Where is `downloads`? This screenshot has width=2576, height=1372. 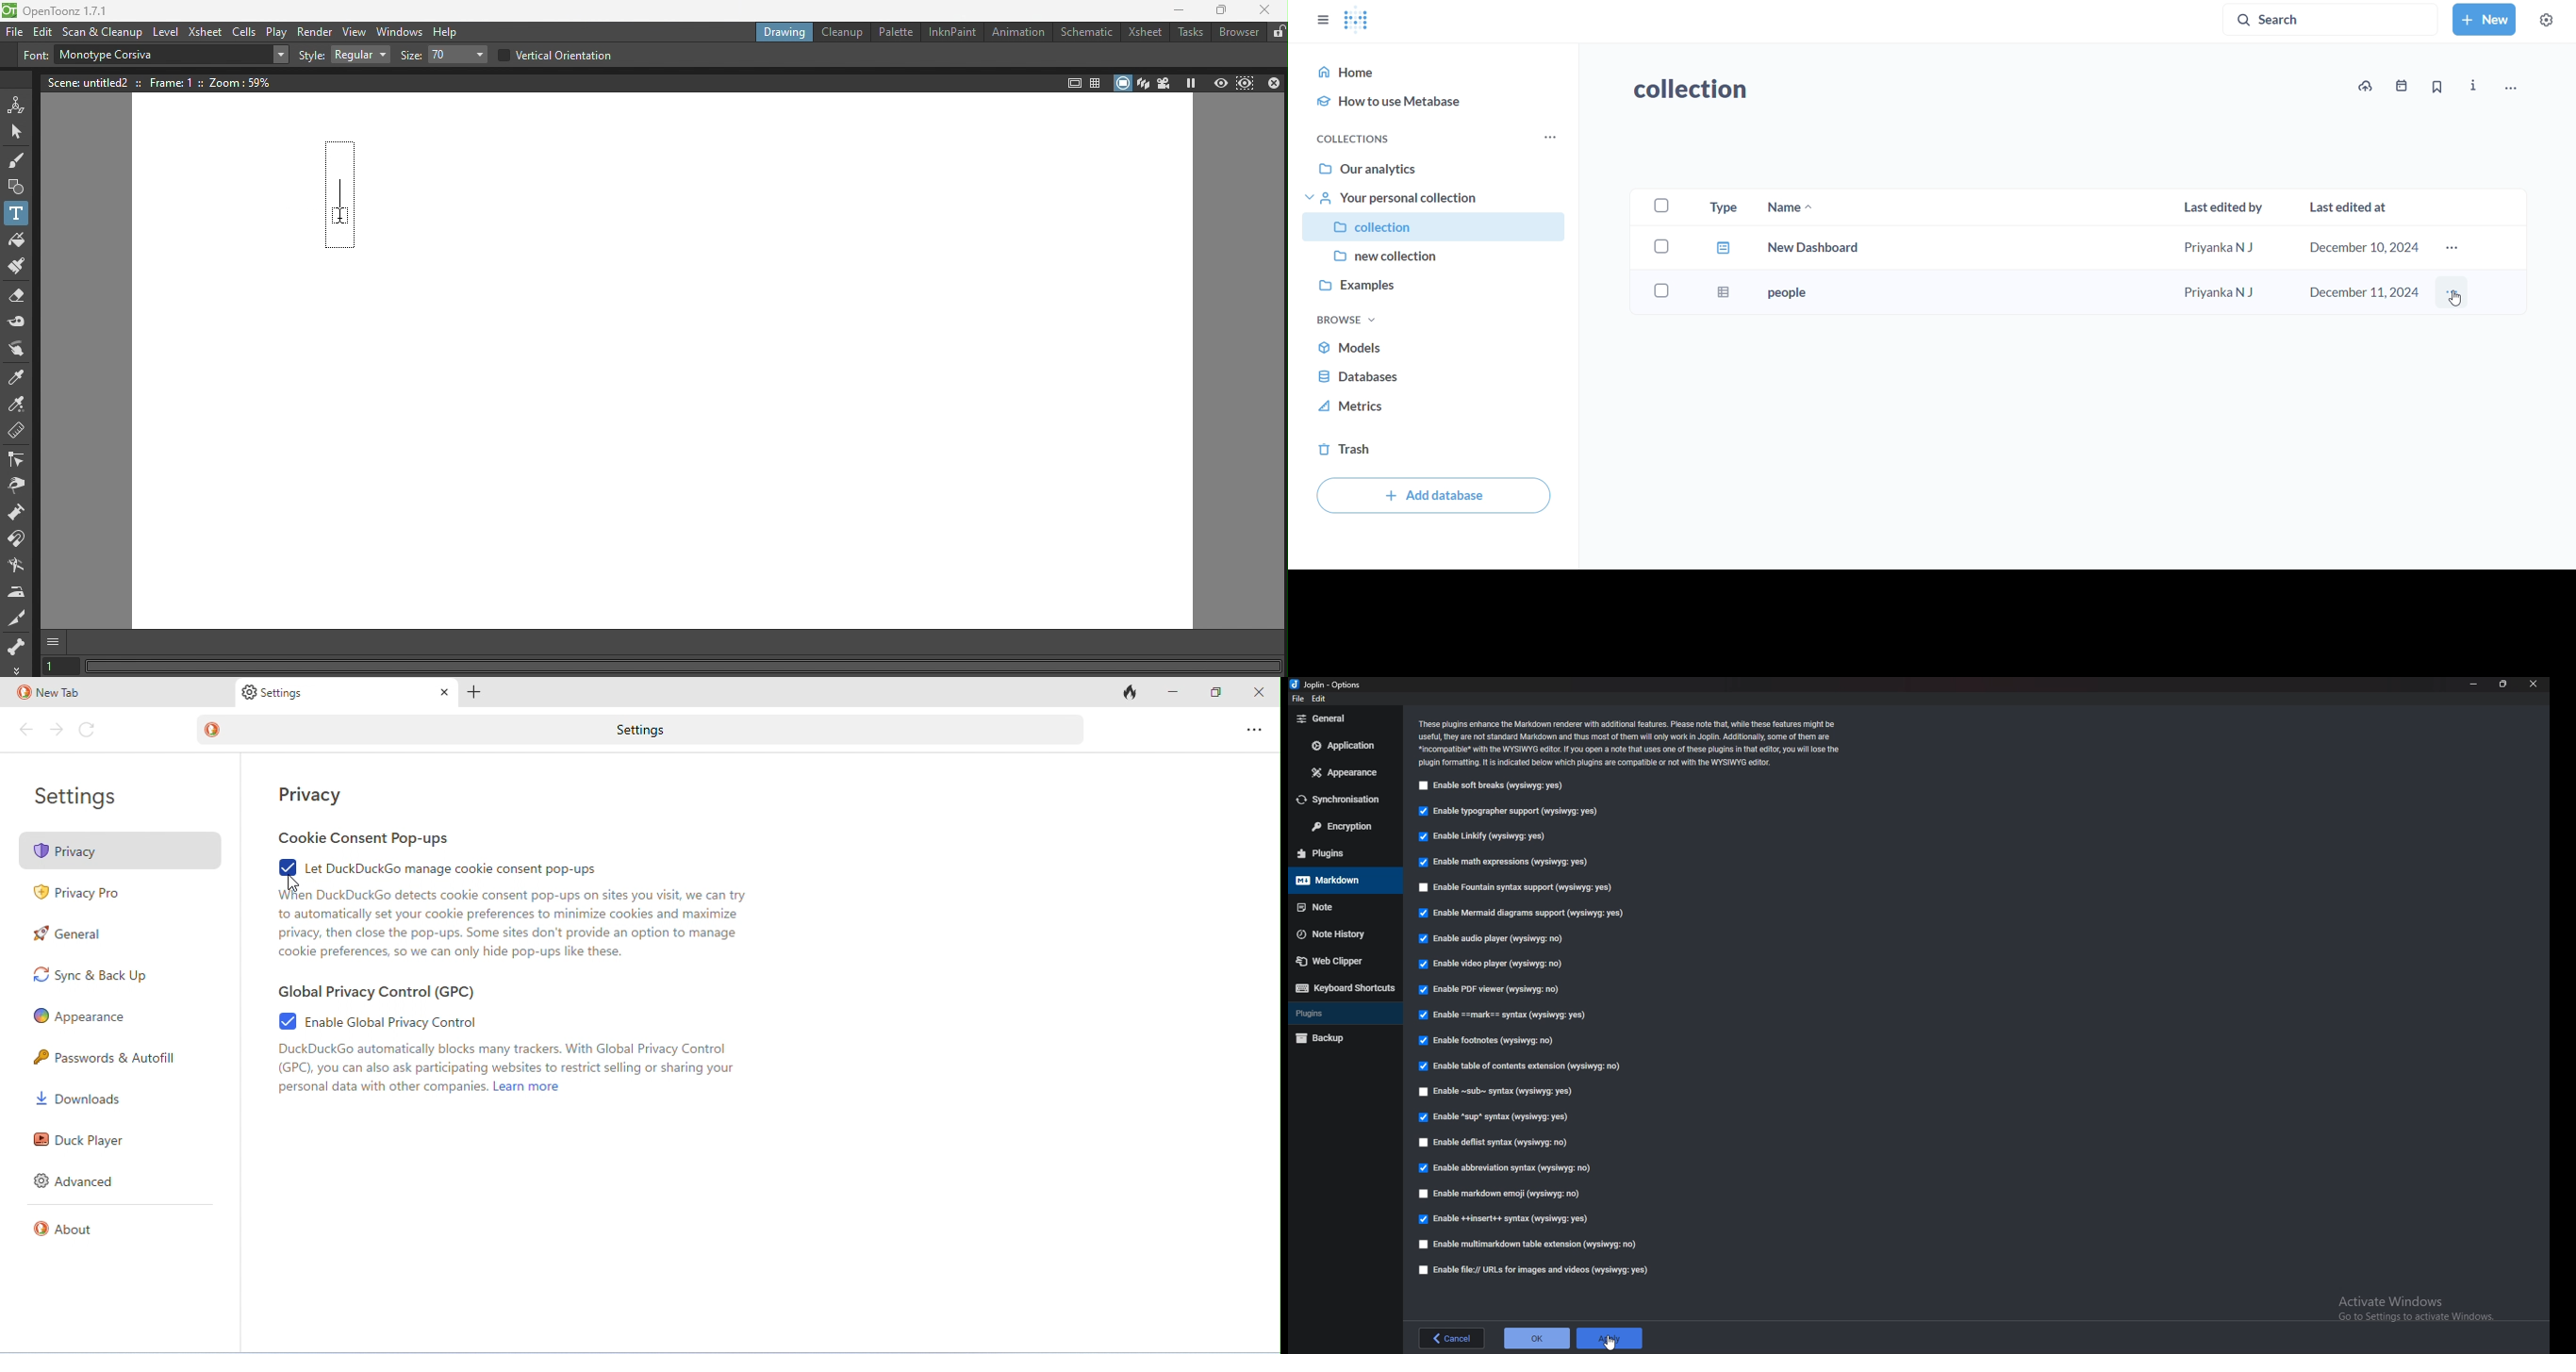
downloads is located at coordinates (79, 1098).